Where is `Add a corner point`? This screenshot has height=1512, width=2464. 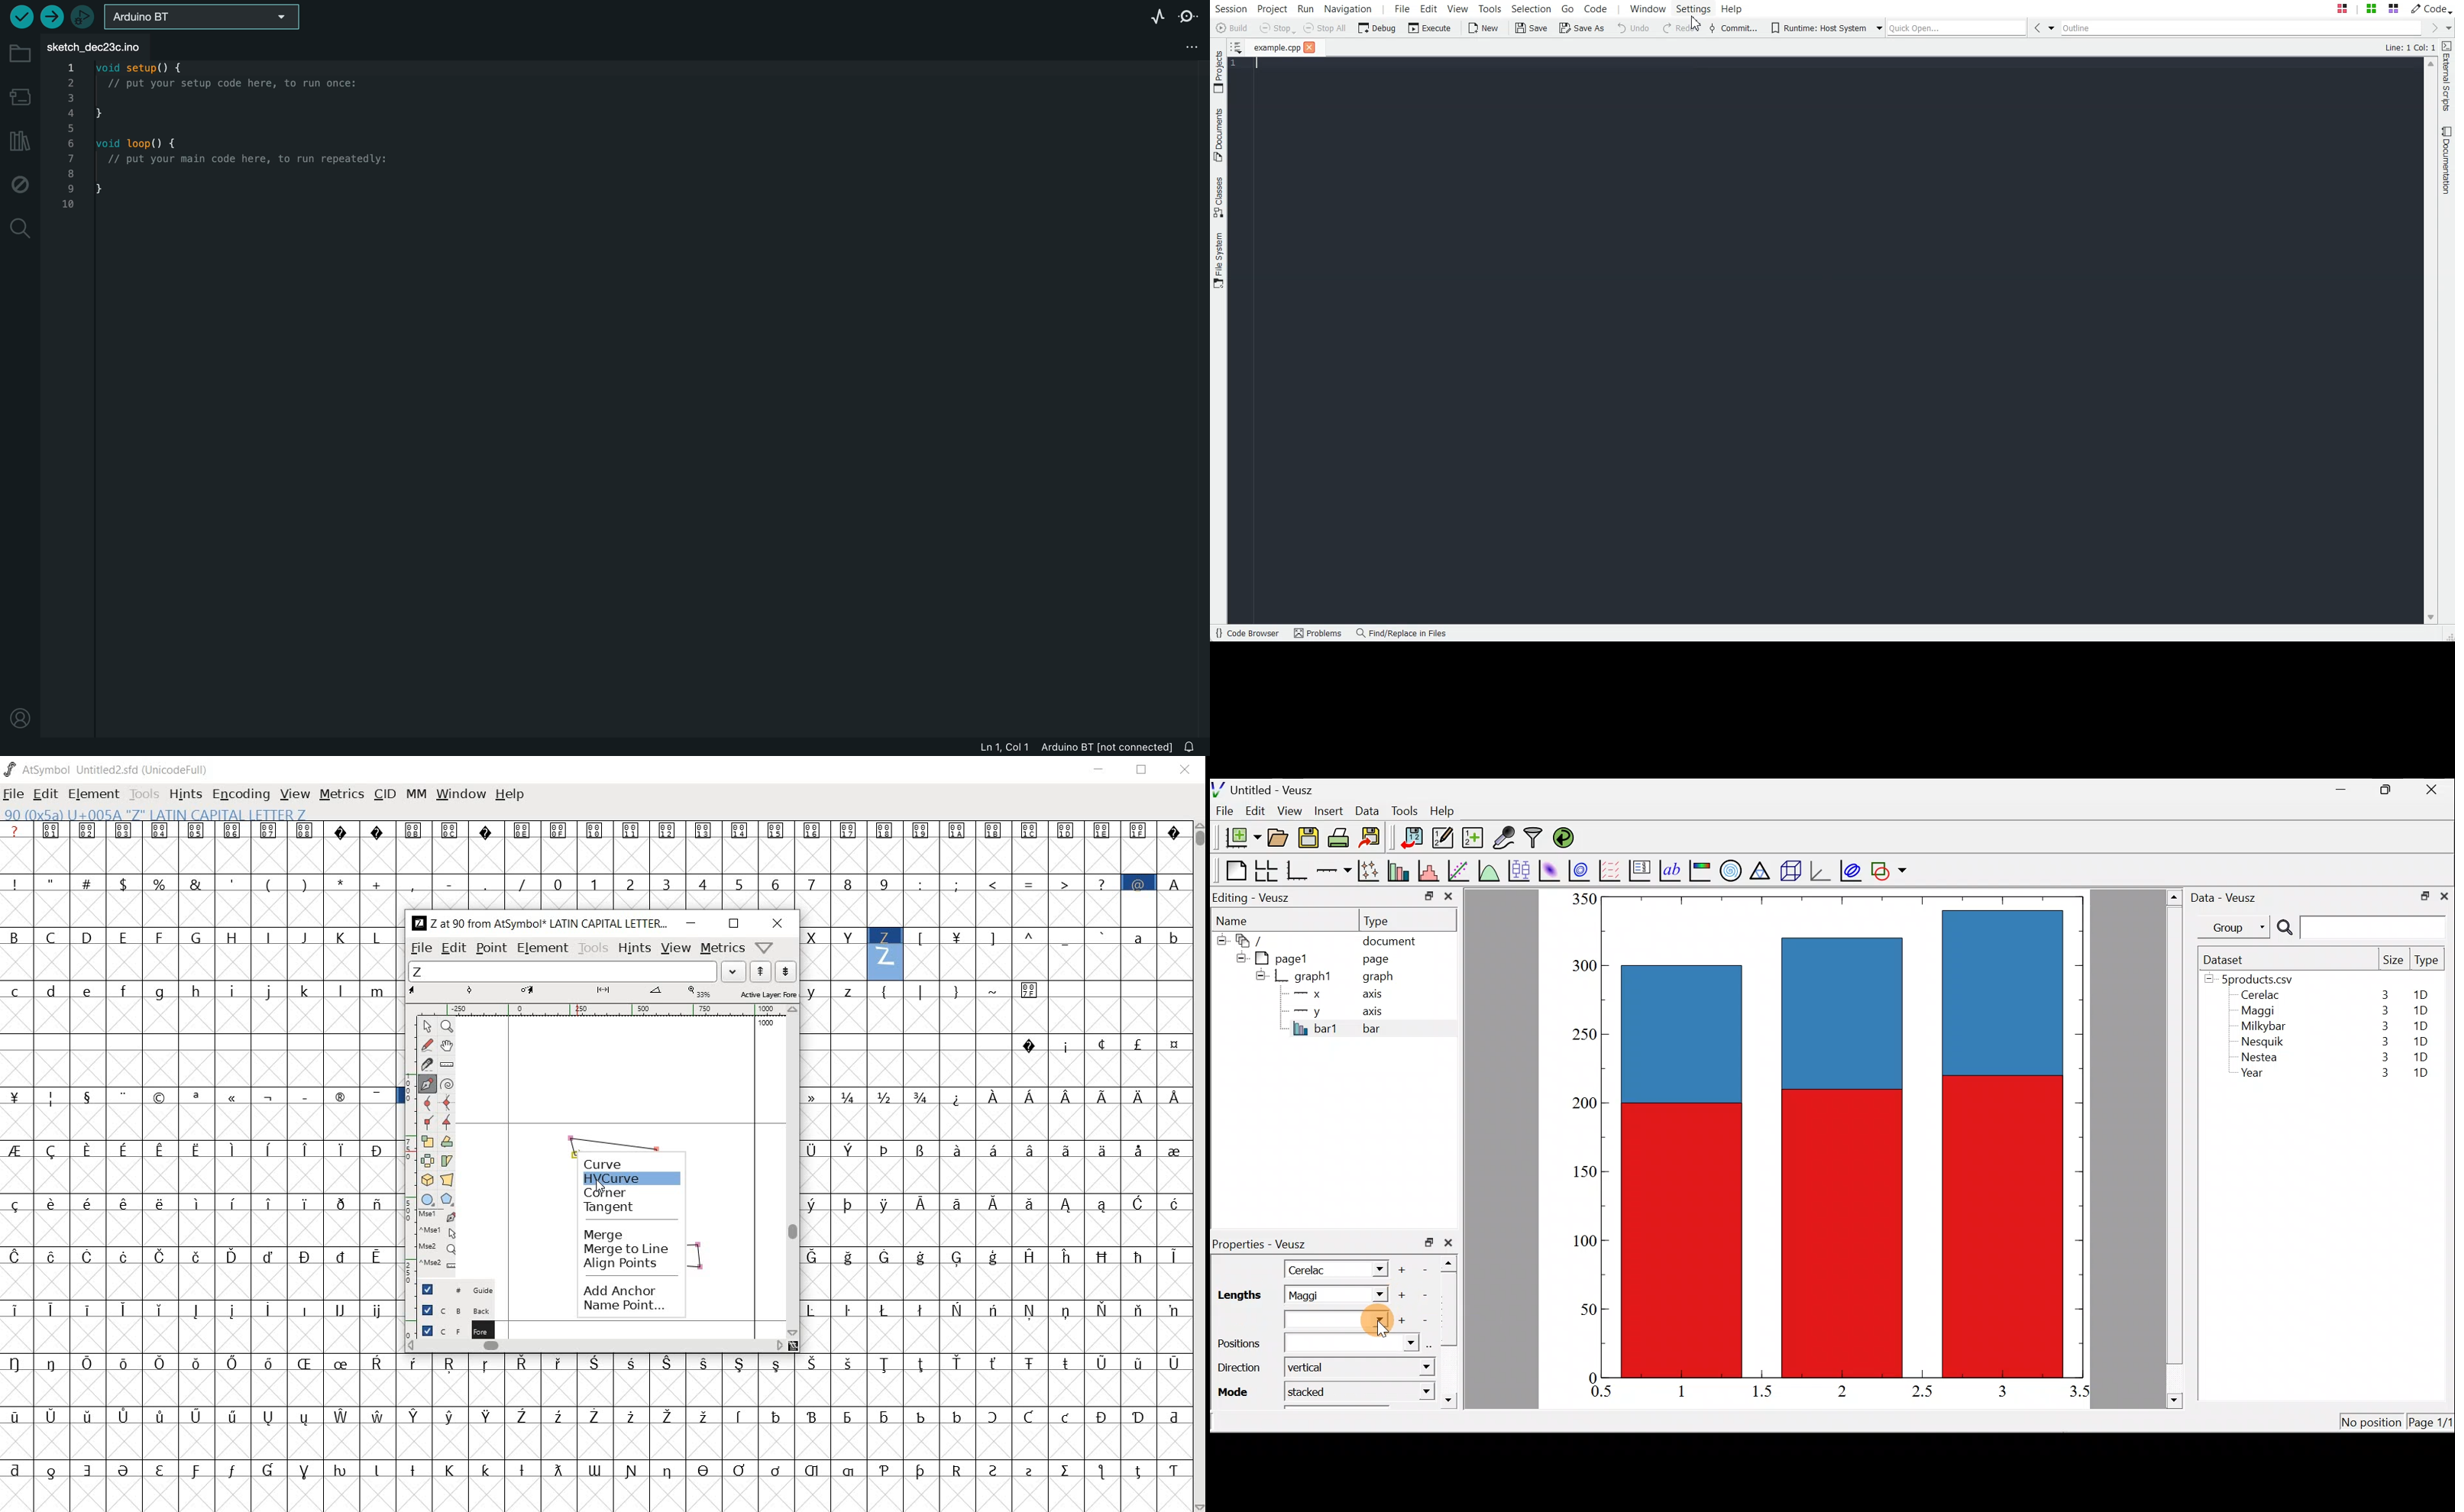
Add a corner point is located at coordinates (427, 1121).